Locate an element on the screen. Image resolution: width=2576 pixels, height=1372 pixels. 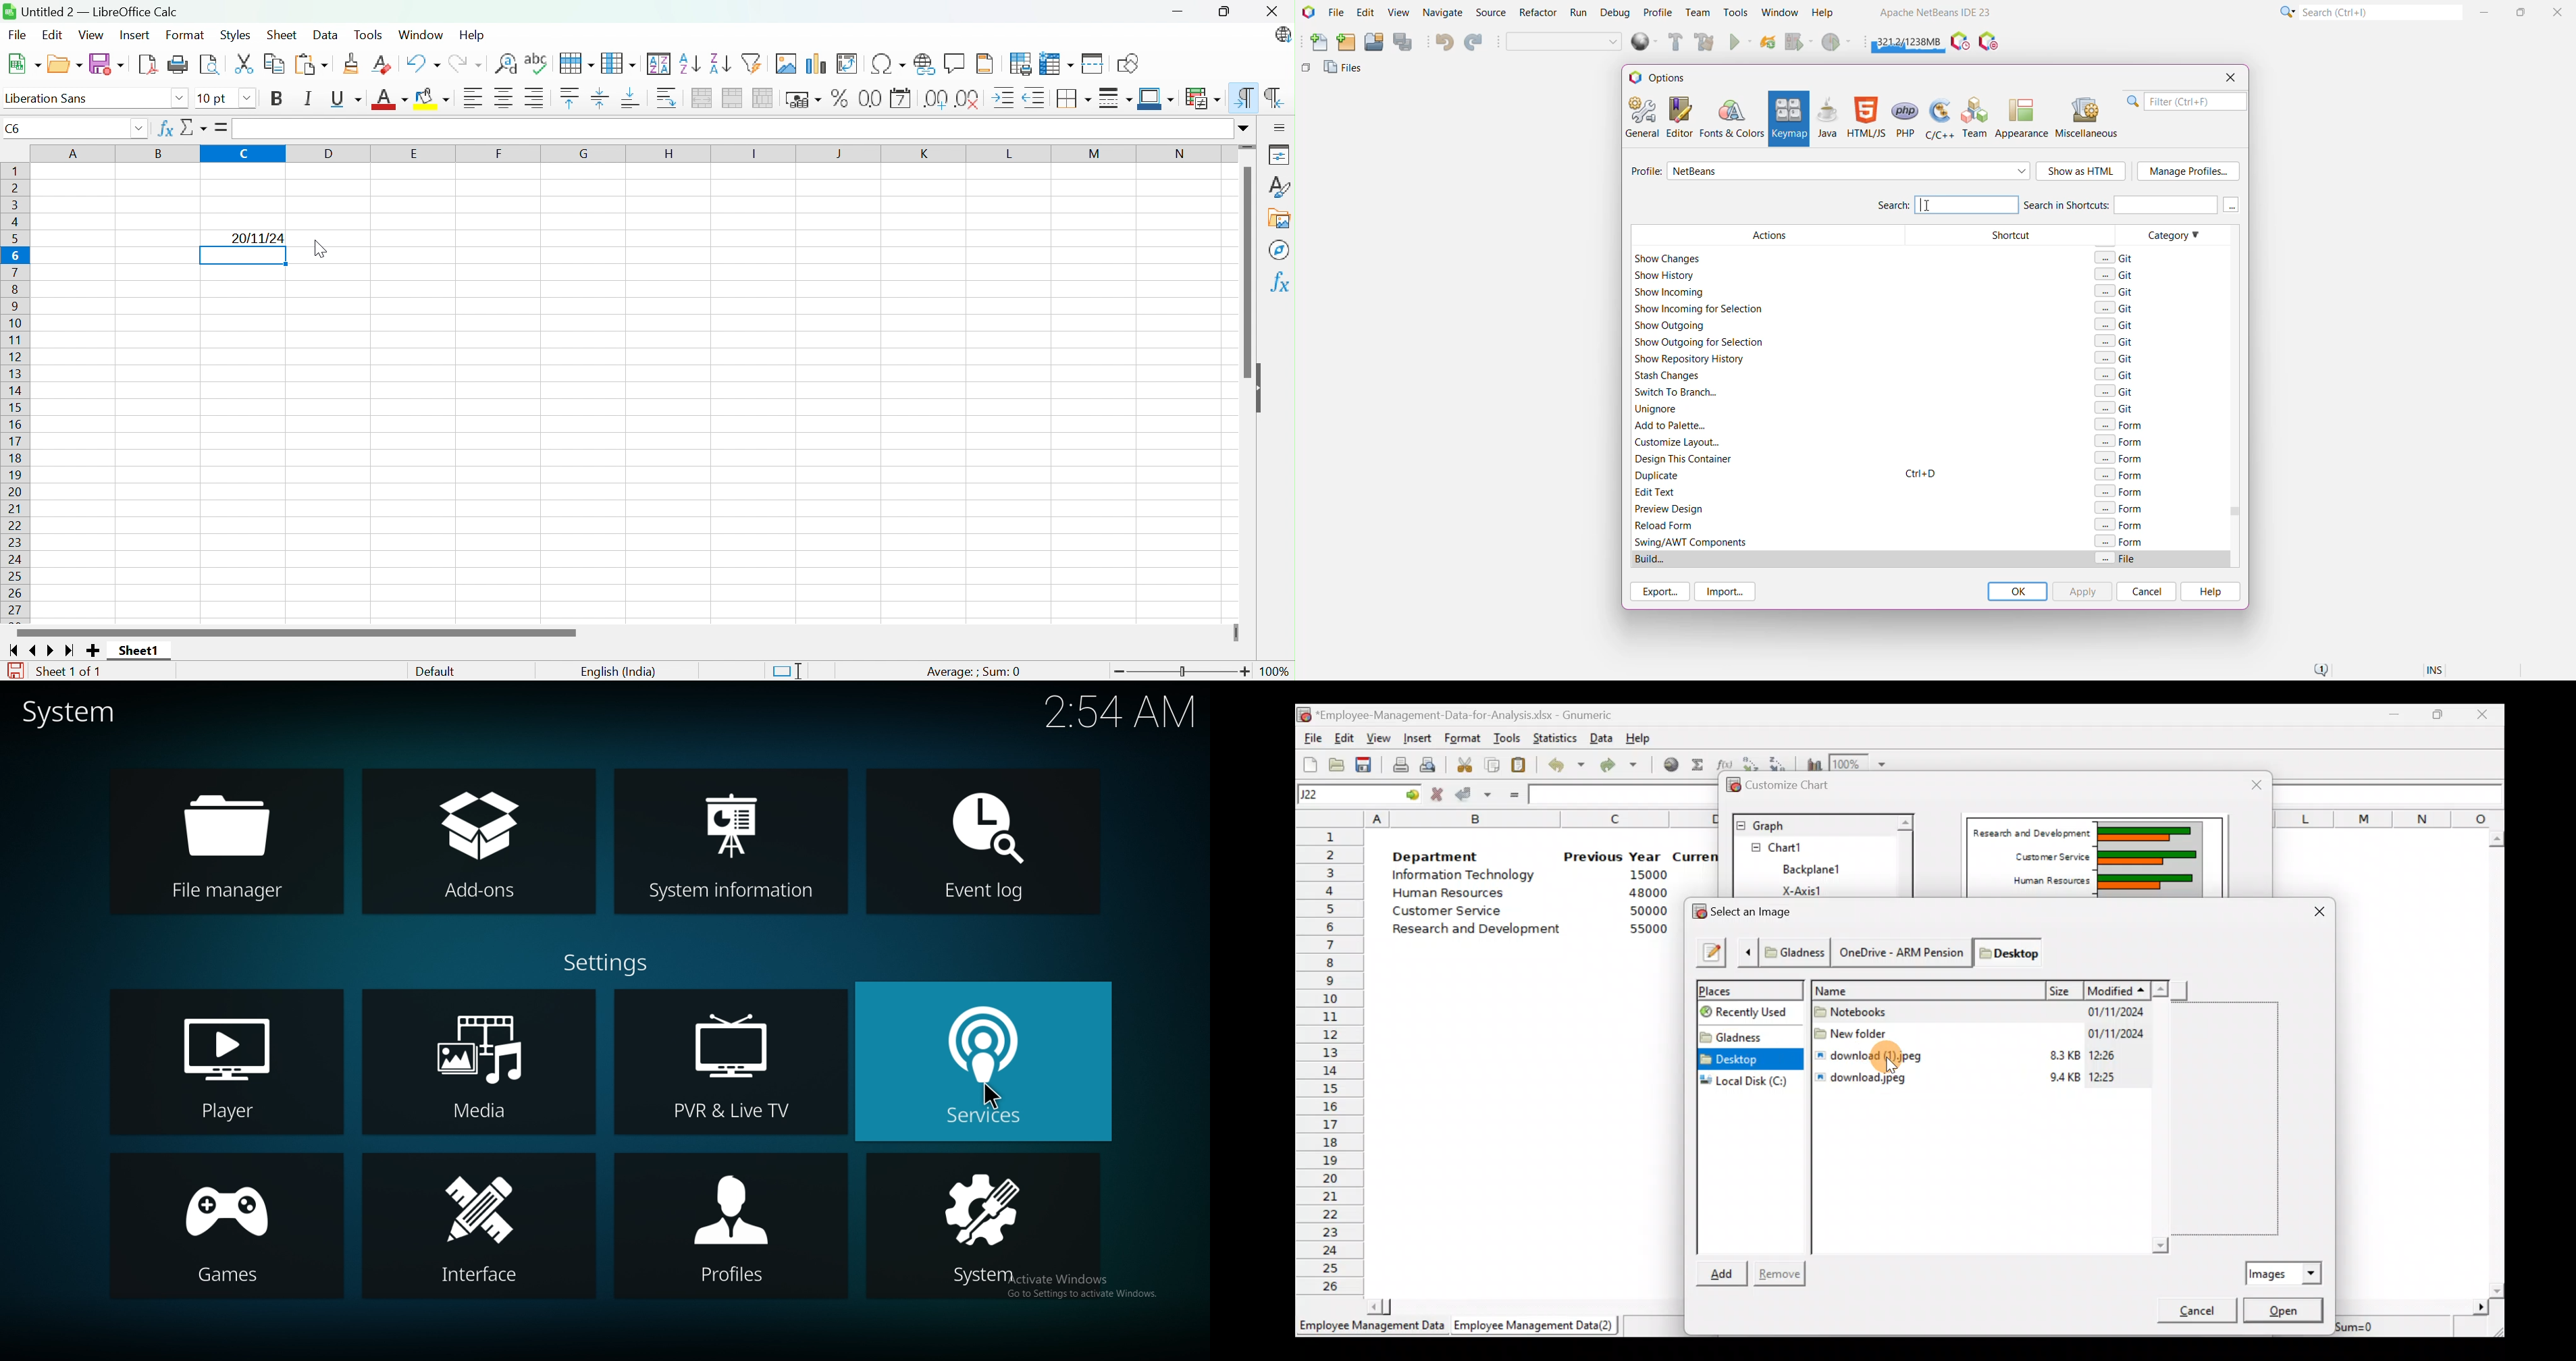
Build Main Project is located at coordinates (1673, 42).